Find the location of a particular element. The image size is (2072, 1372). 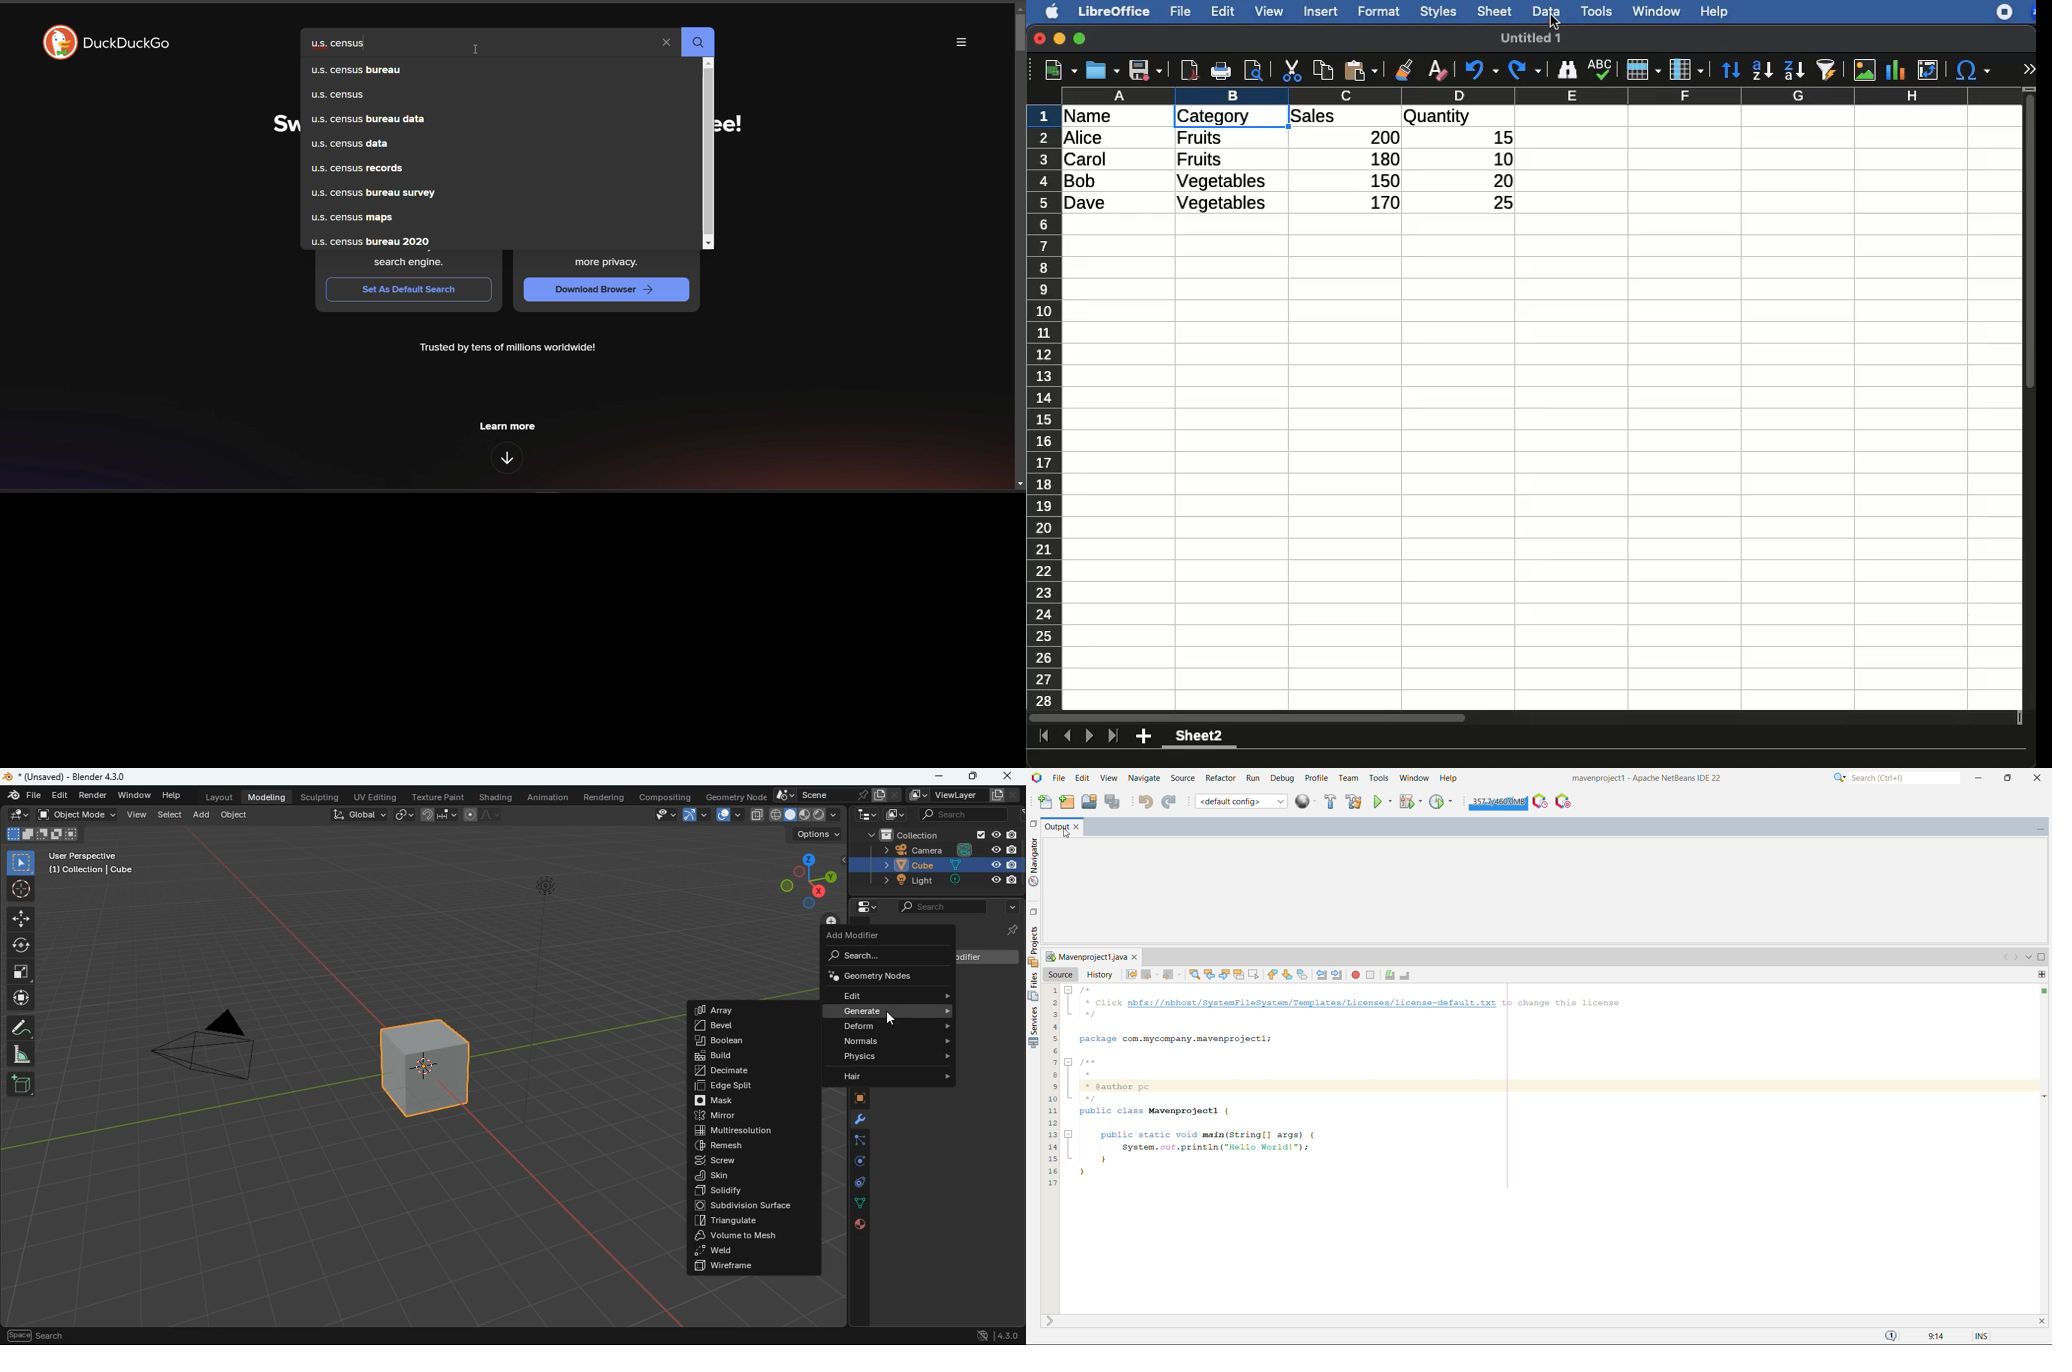

Vegetables is located at coordinates (1221, 204).